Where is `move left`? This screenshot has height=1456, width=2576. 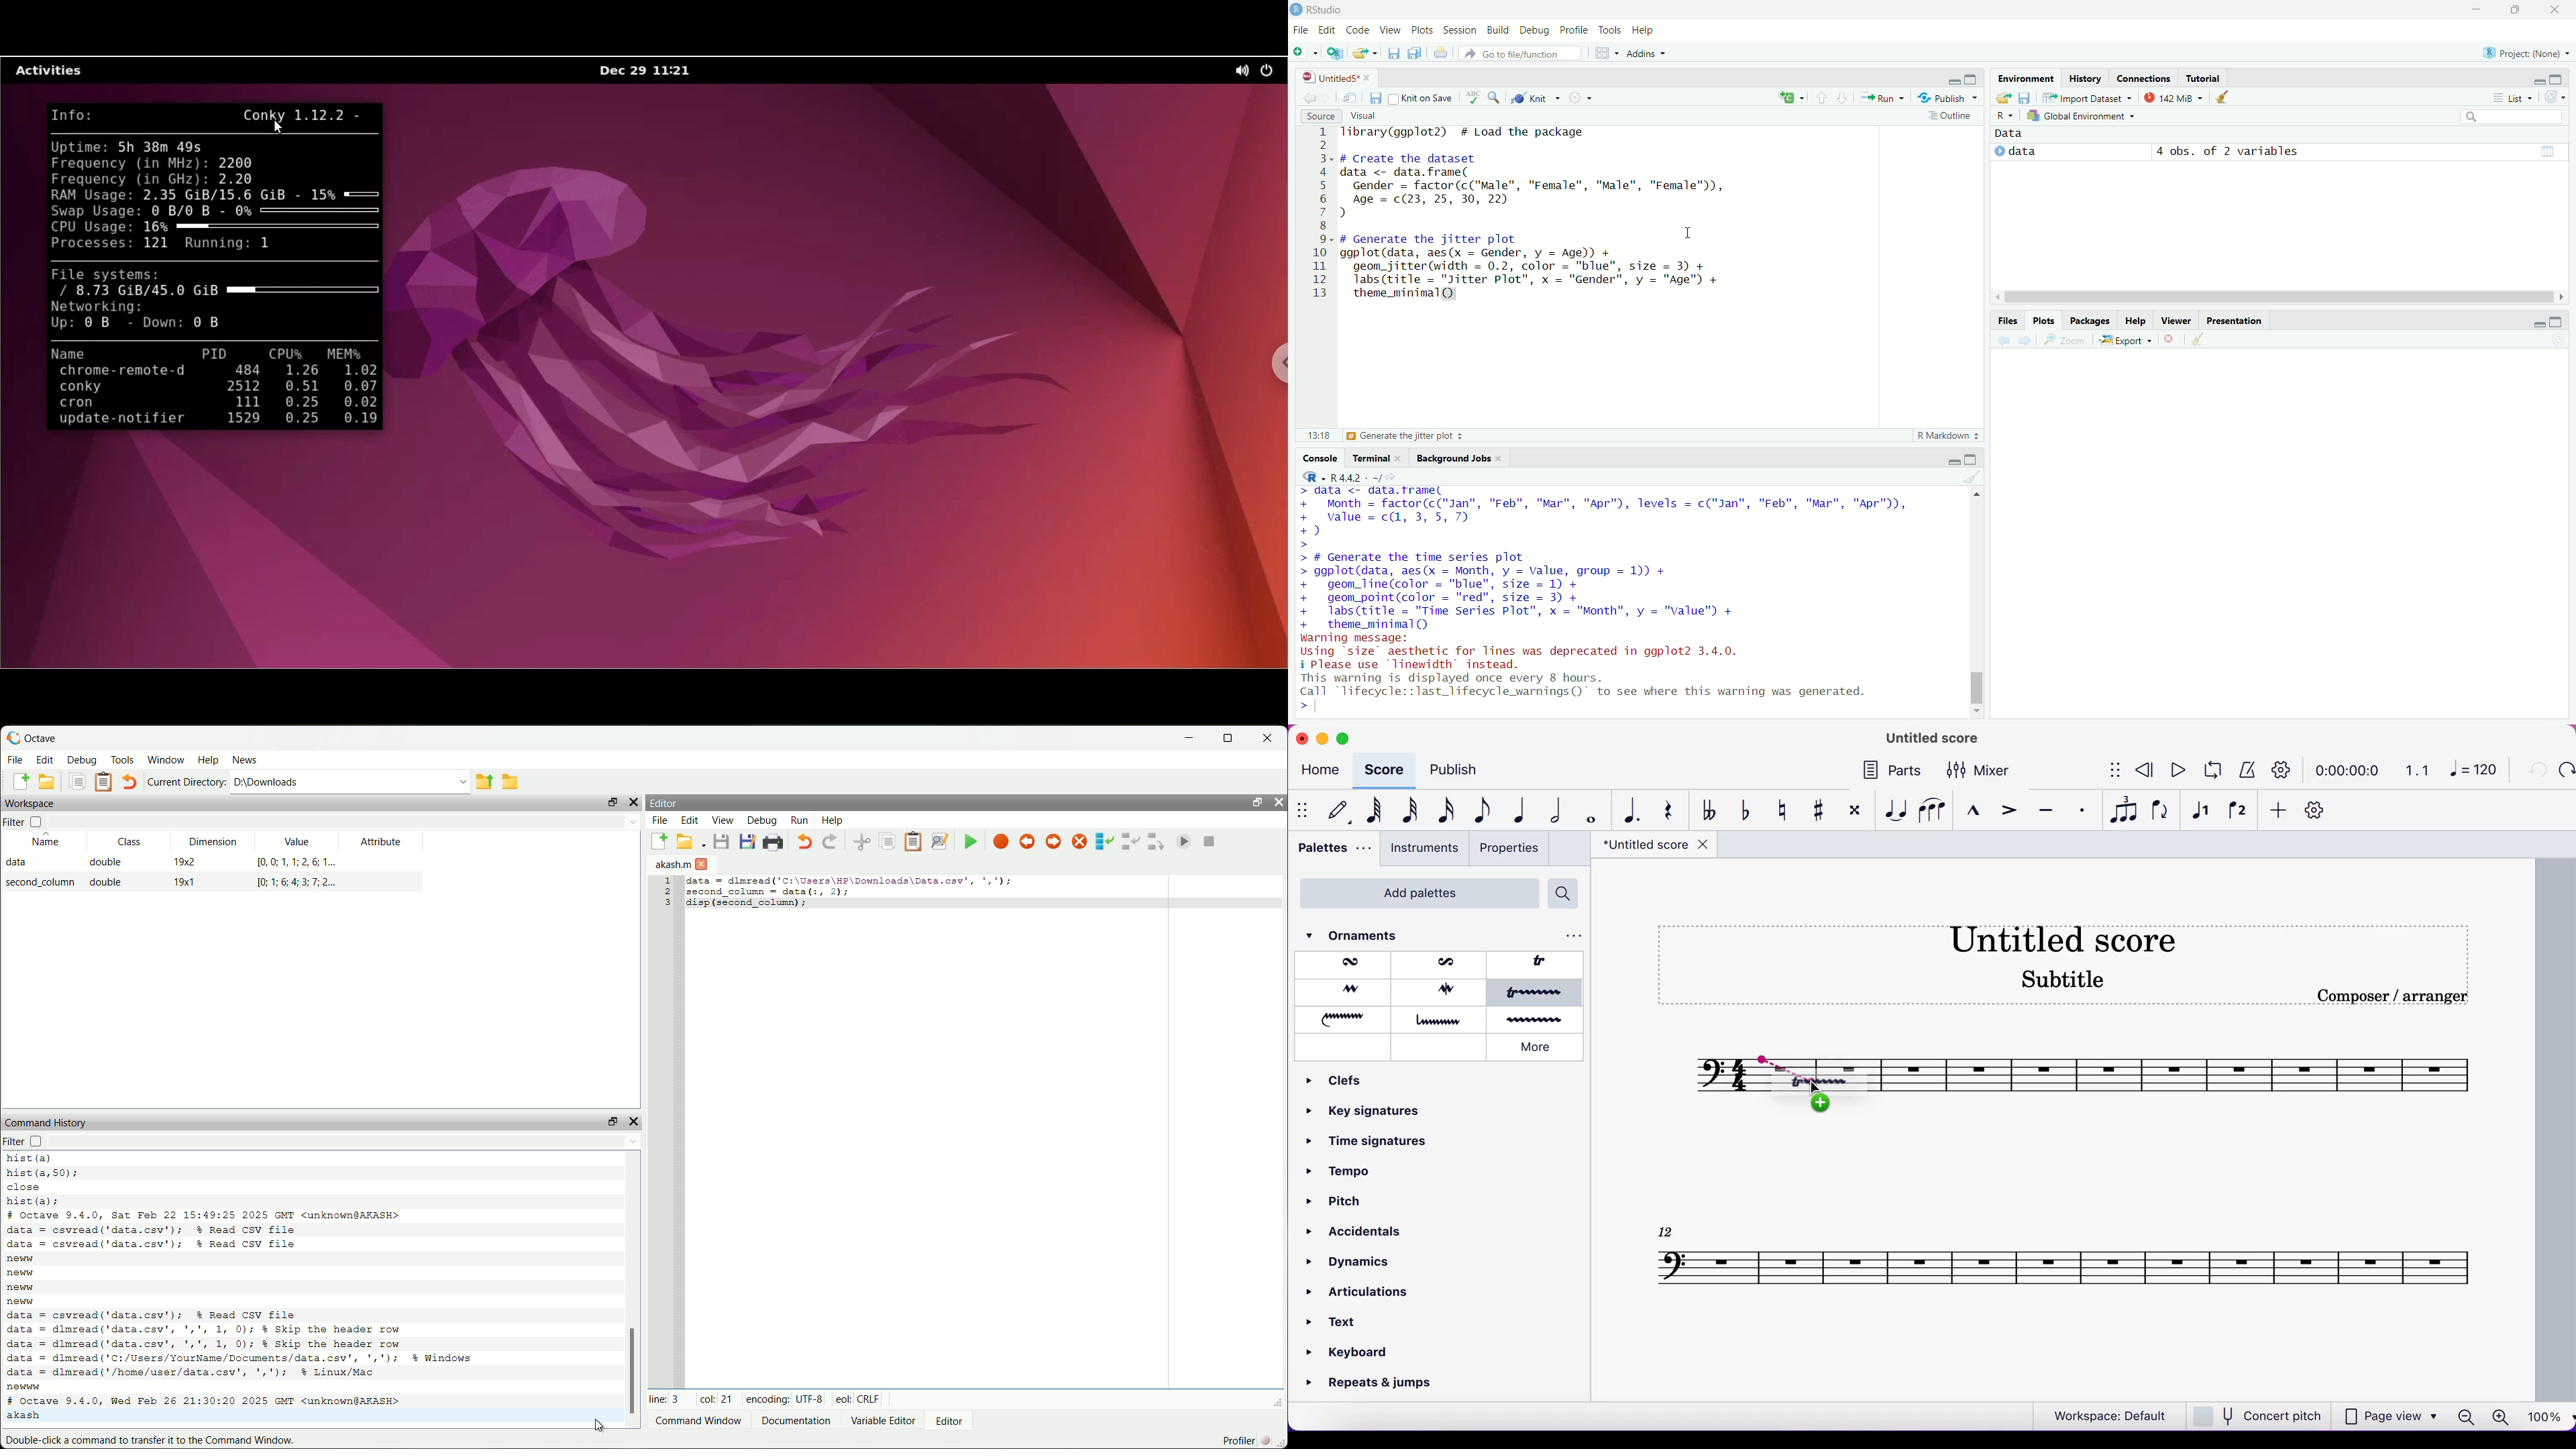 move left is located at coordinates (1999, 298).